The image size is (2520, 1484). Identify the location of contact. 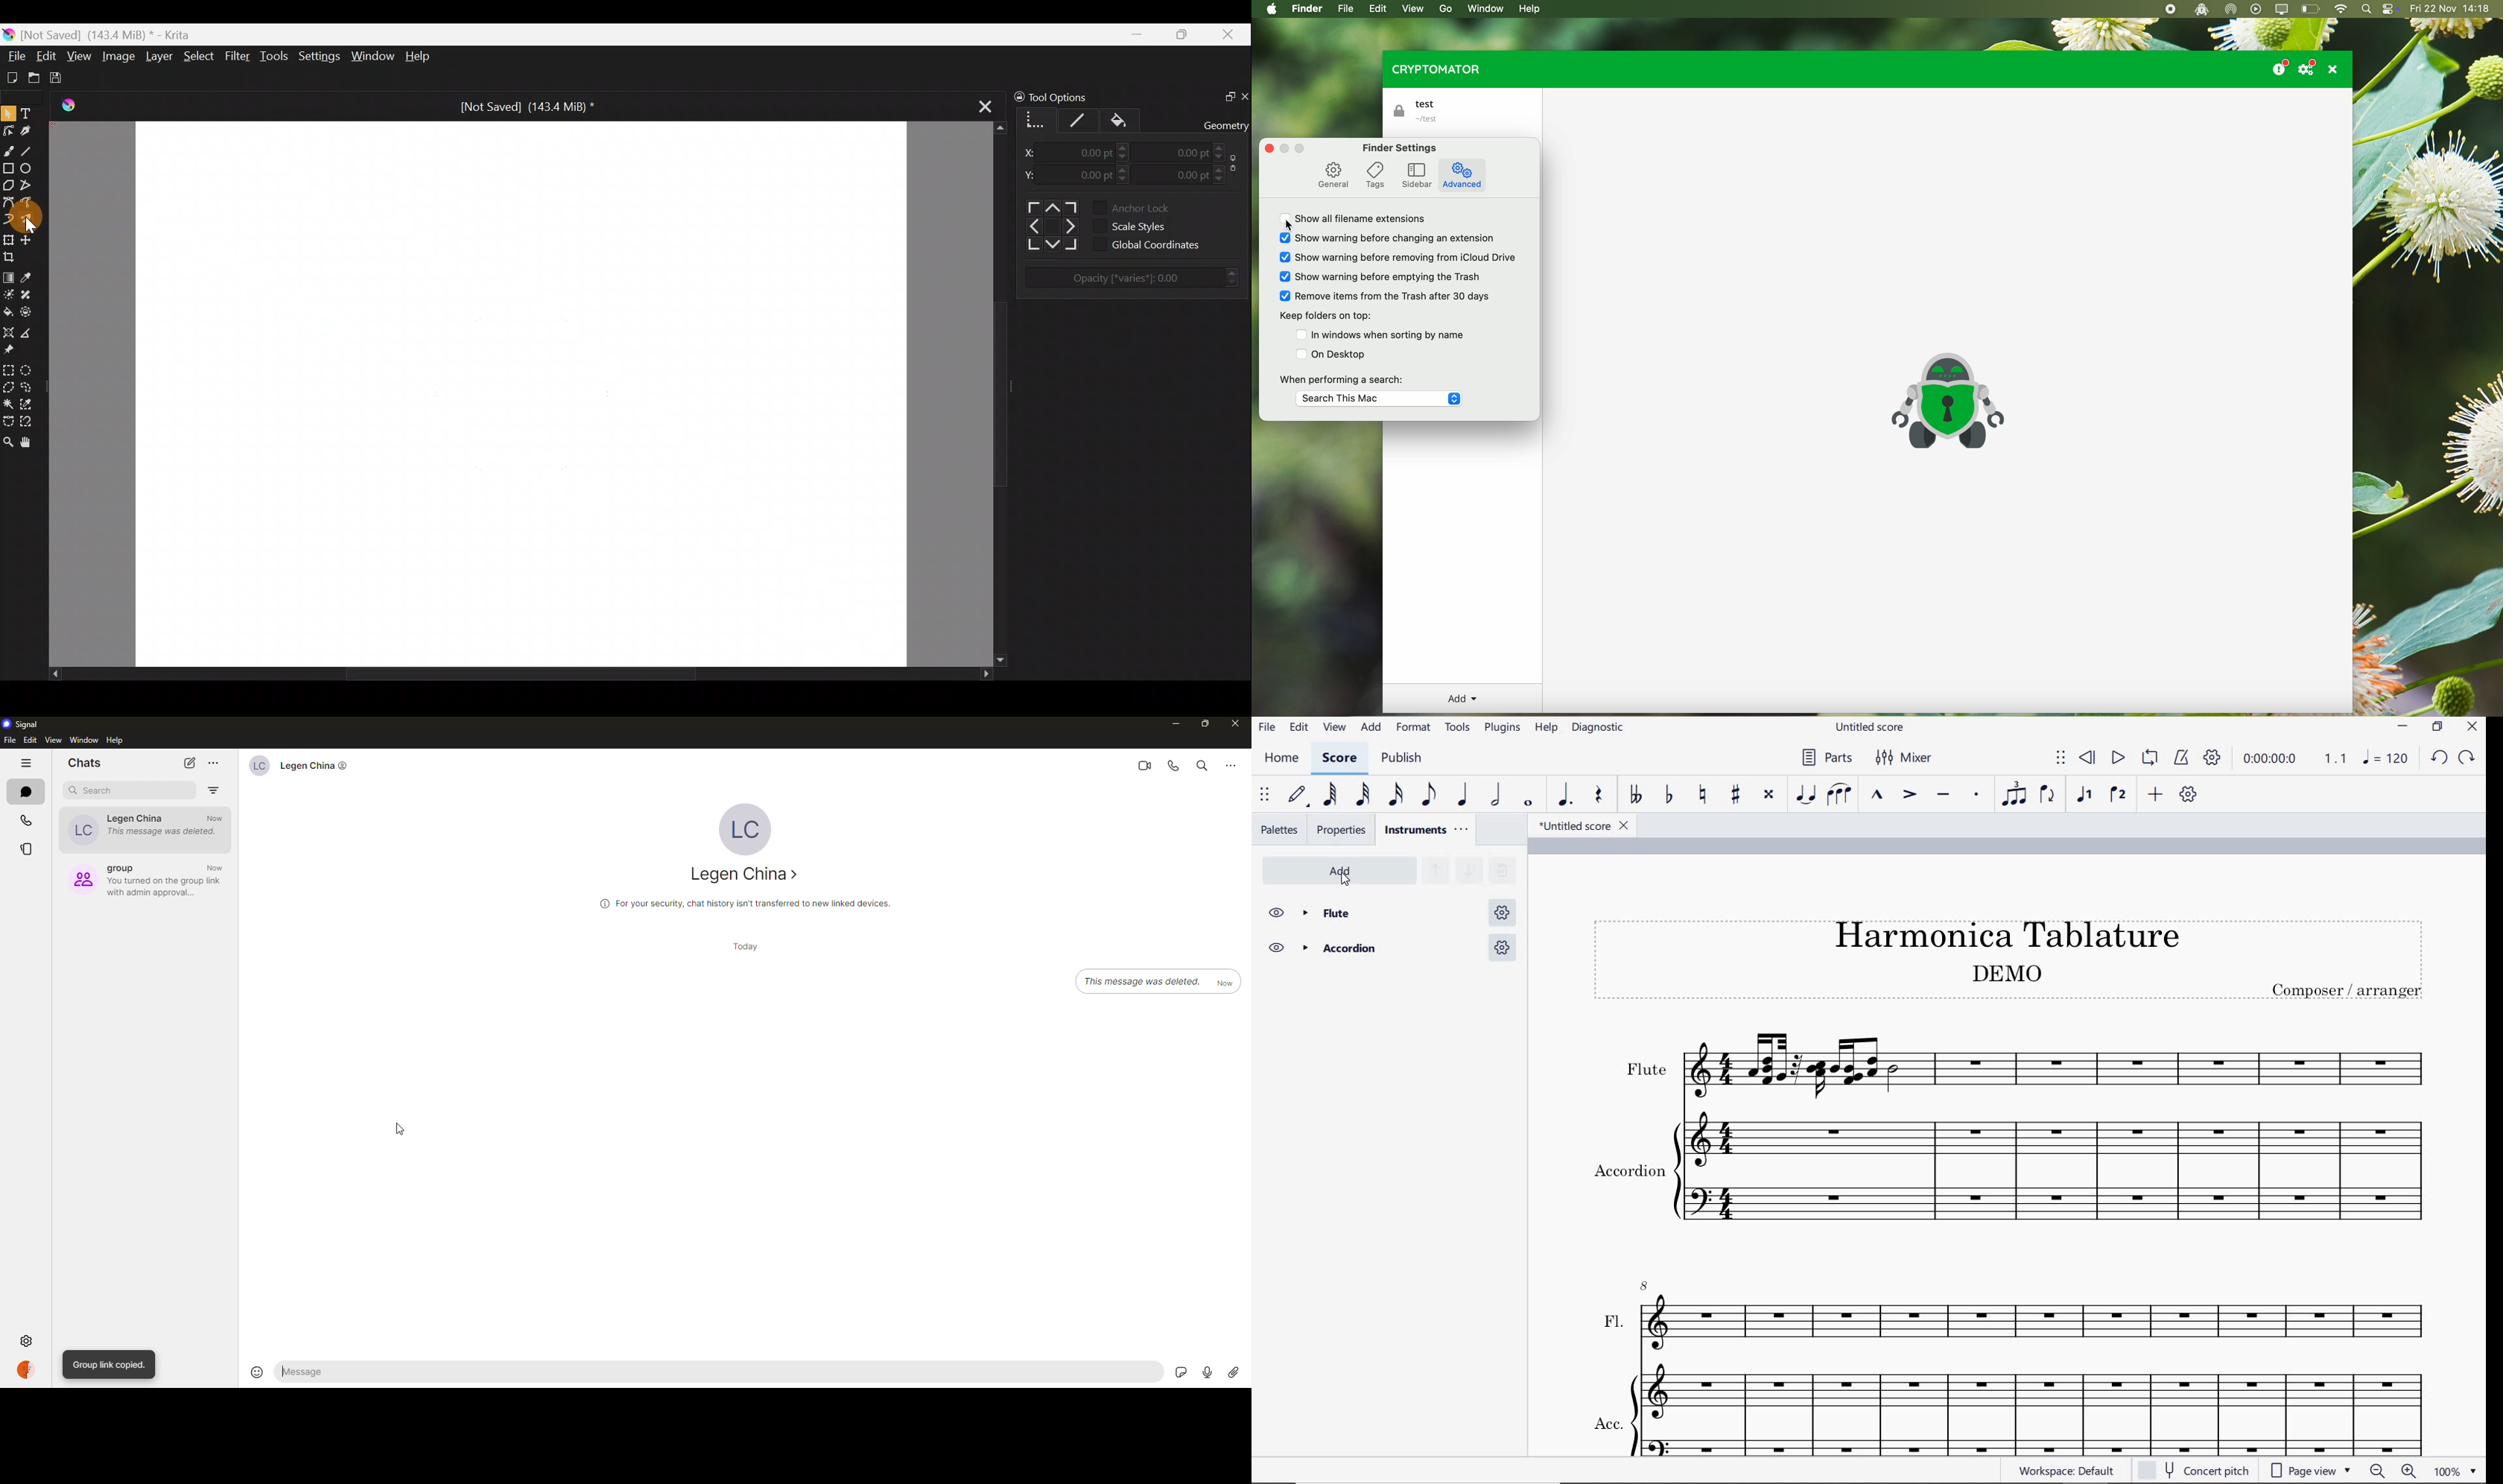
(295, 765).